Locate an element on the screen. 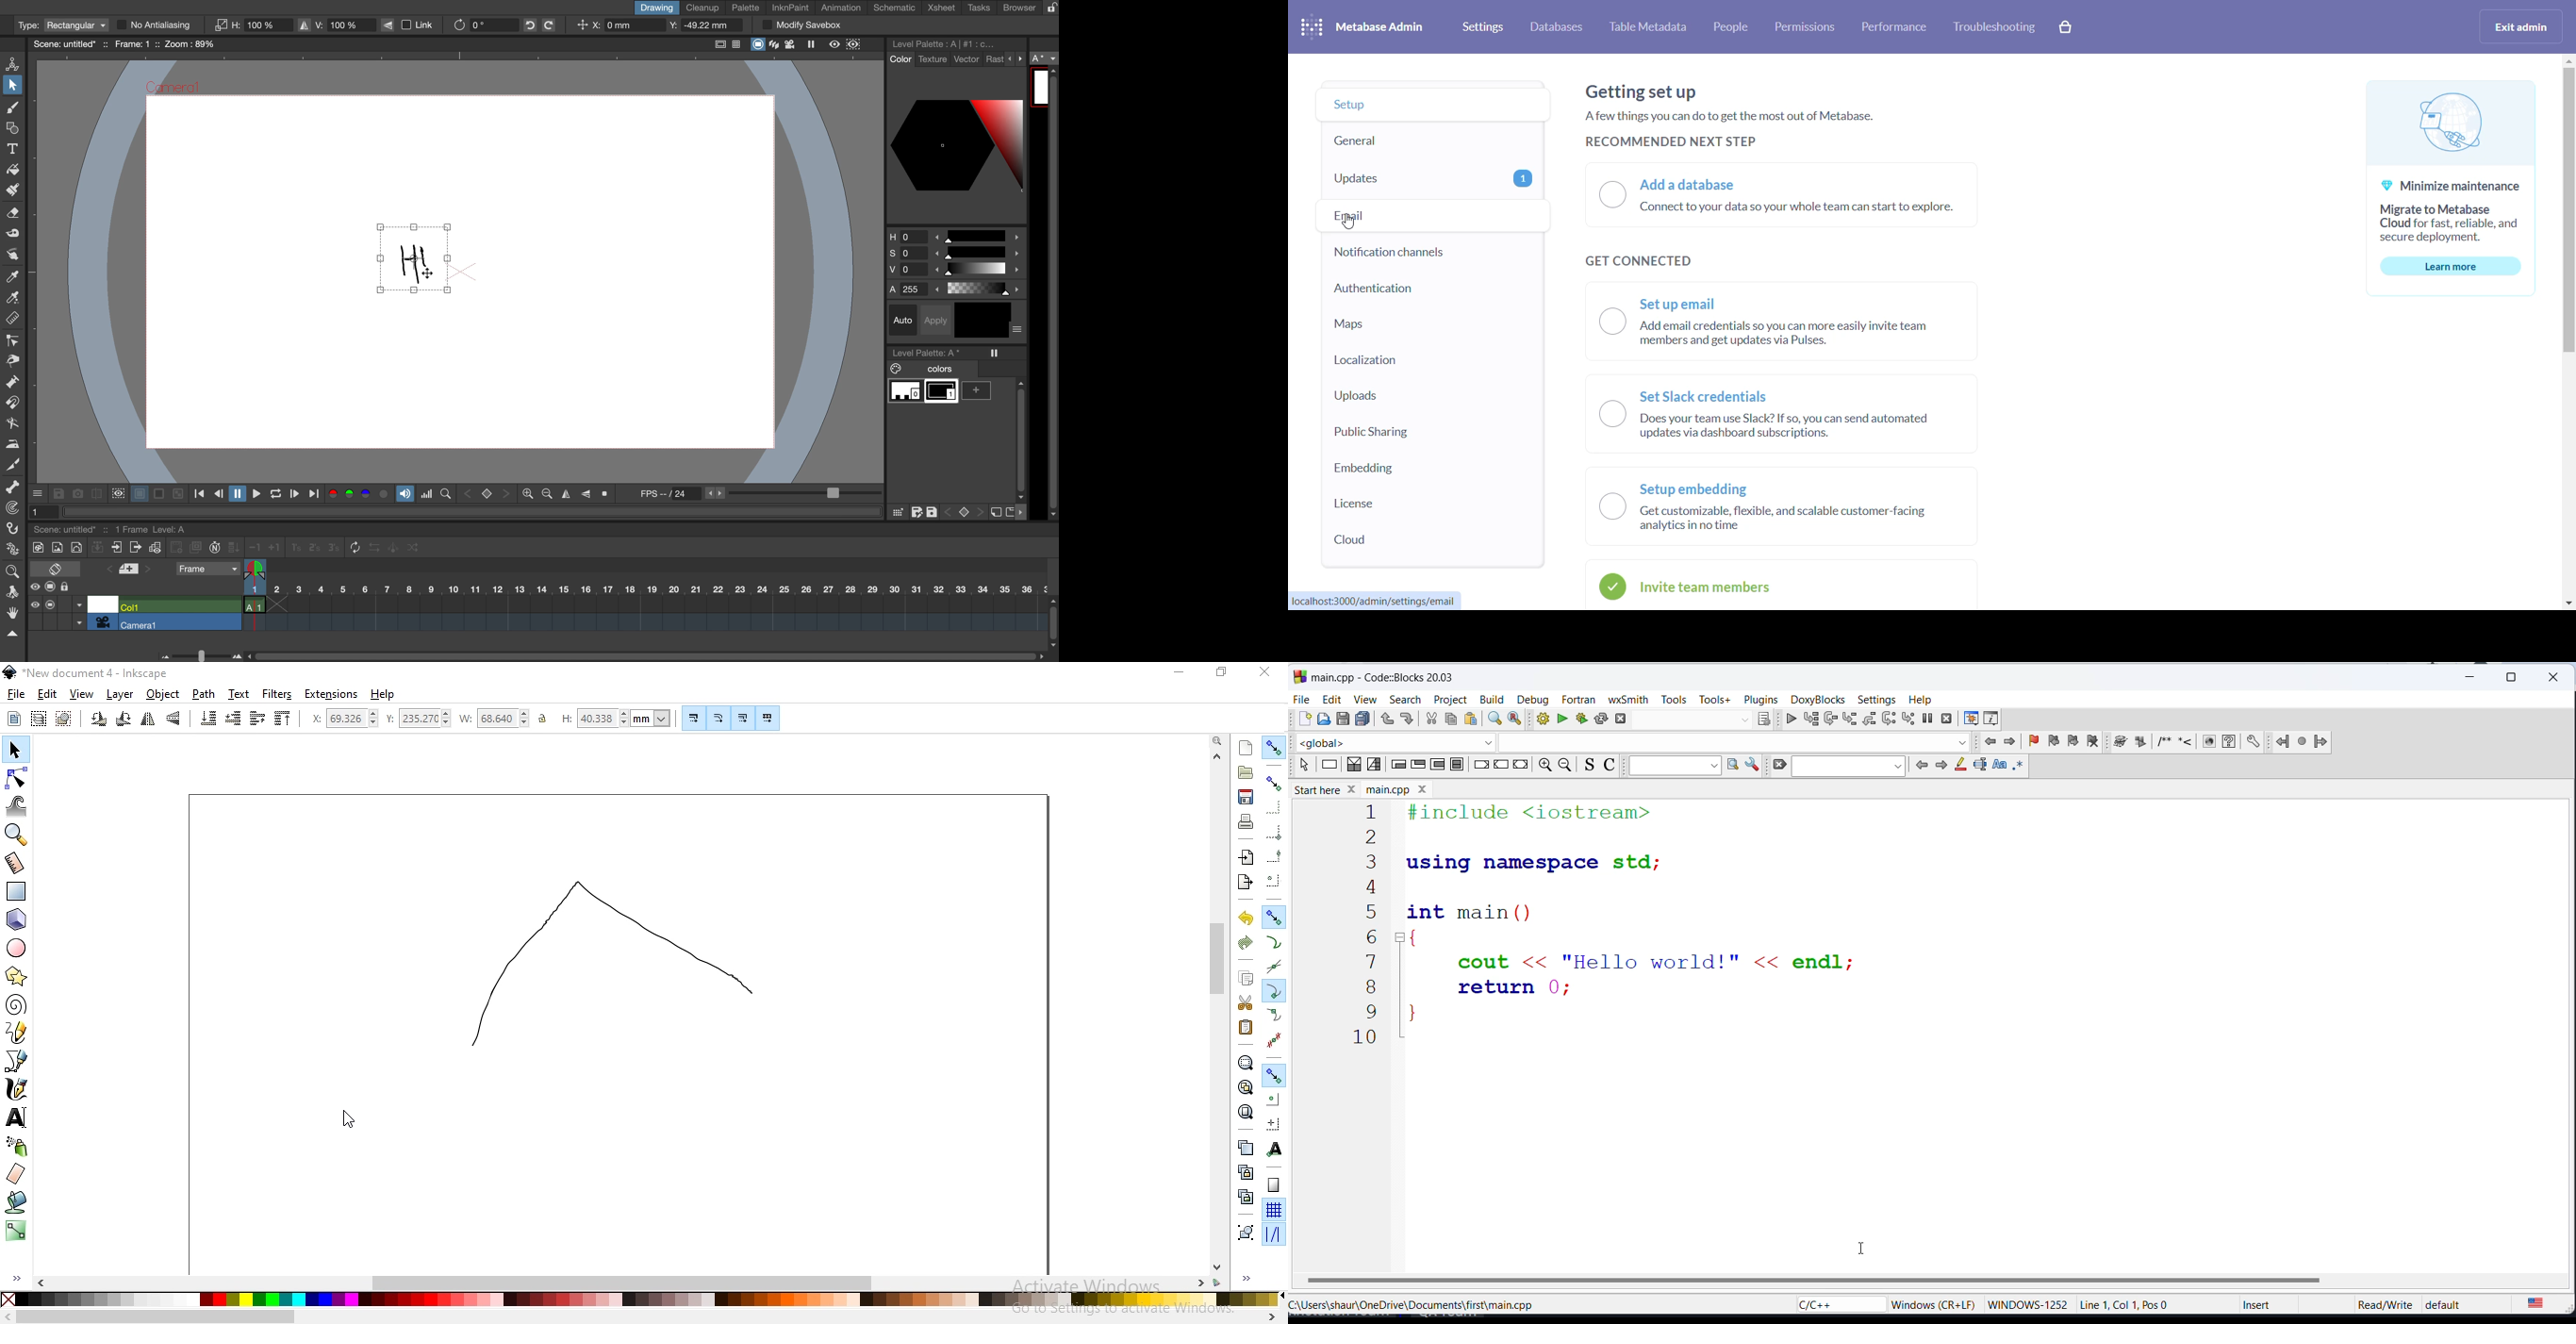  close is located at coordinates (2467, 678).